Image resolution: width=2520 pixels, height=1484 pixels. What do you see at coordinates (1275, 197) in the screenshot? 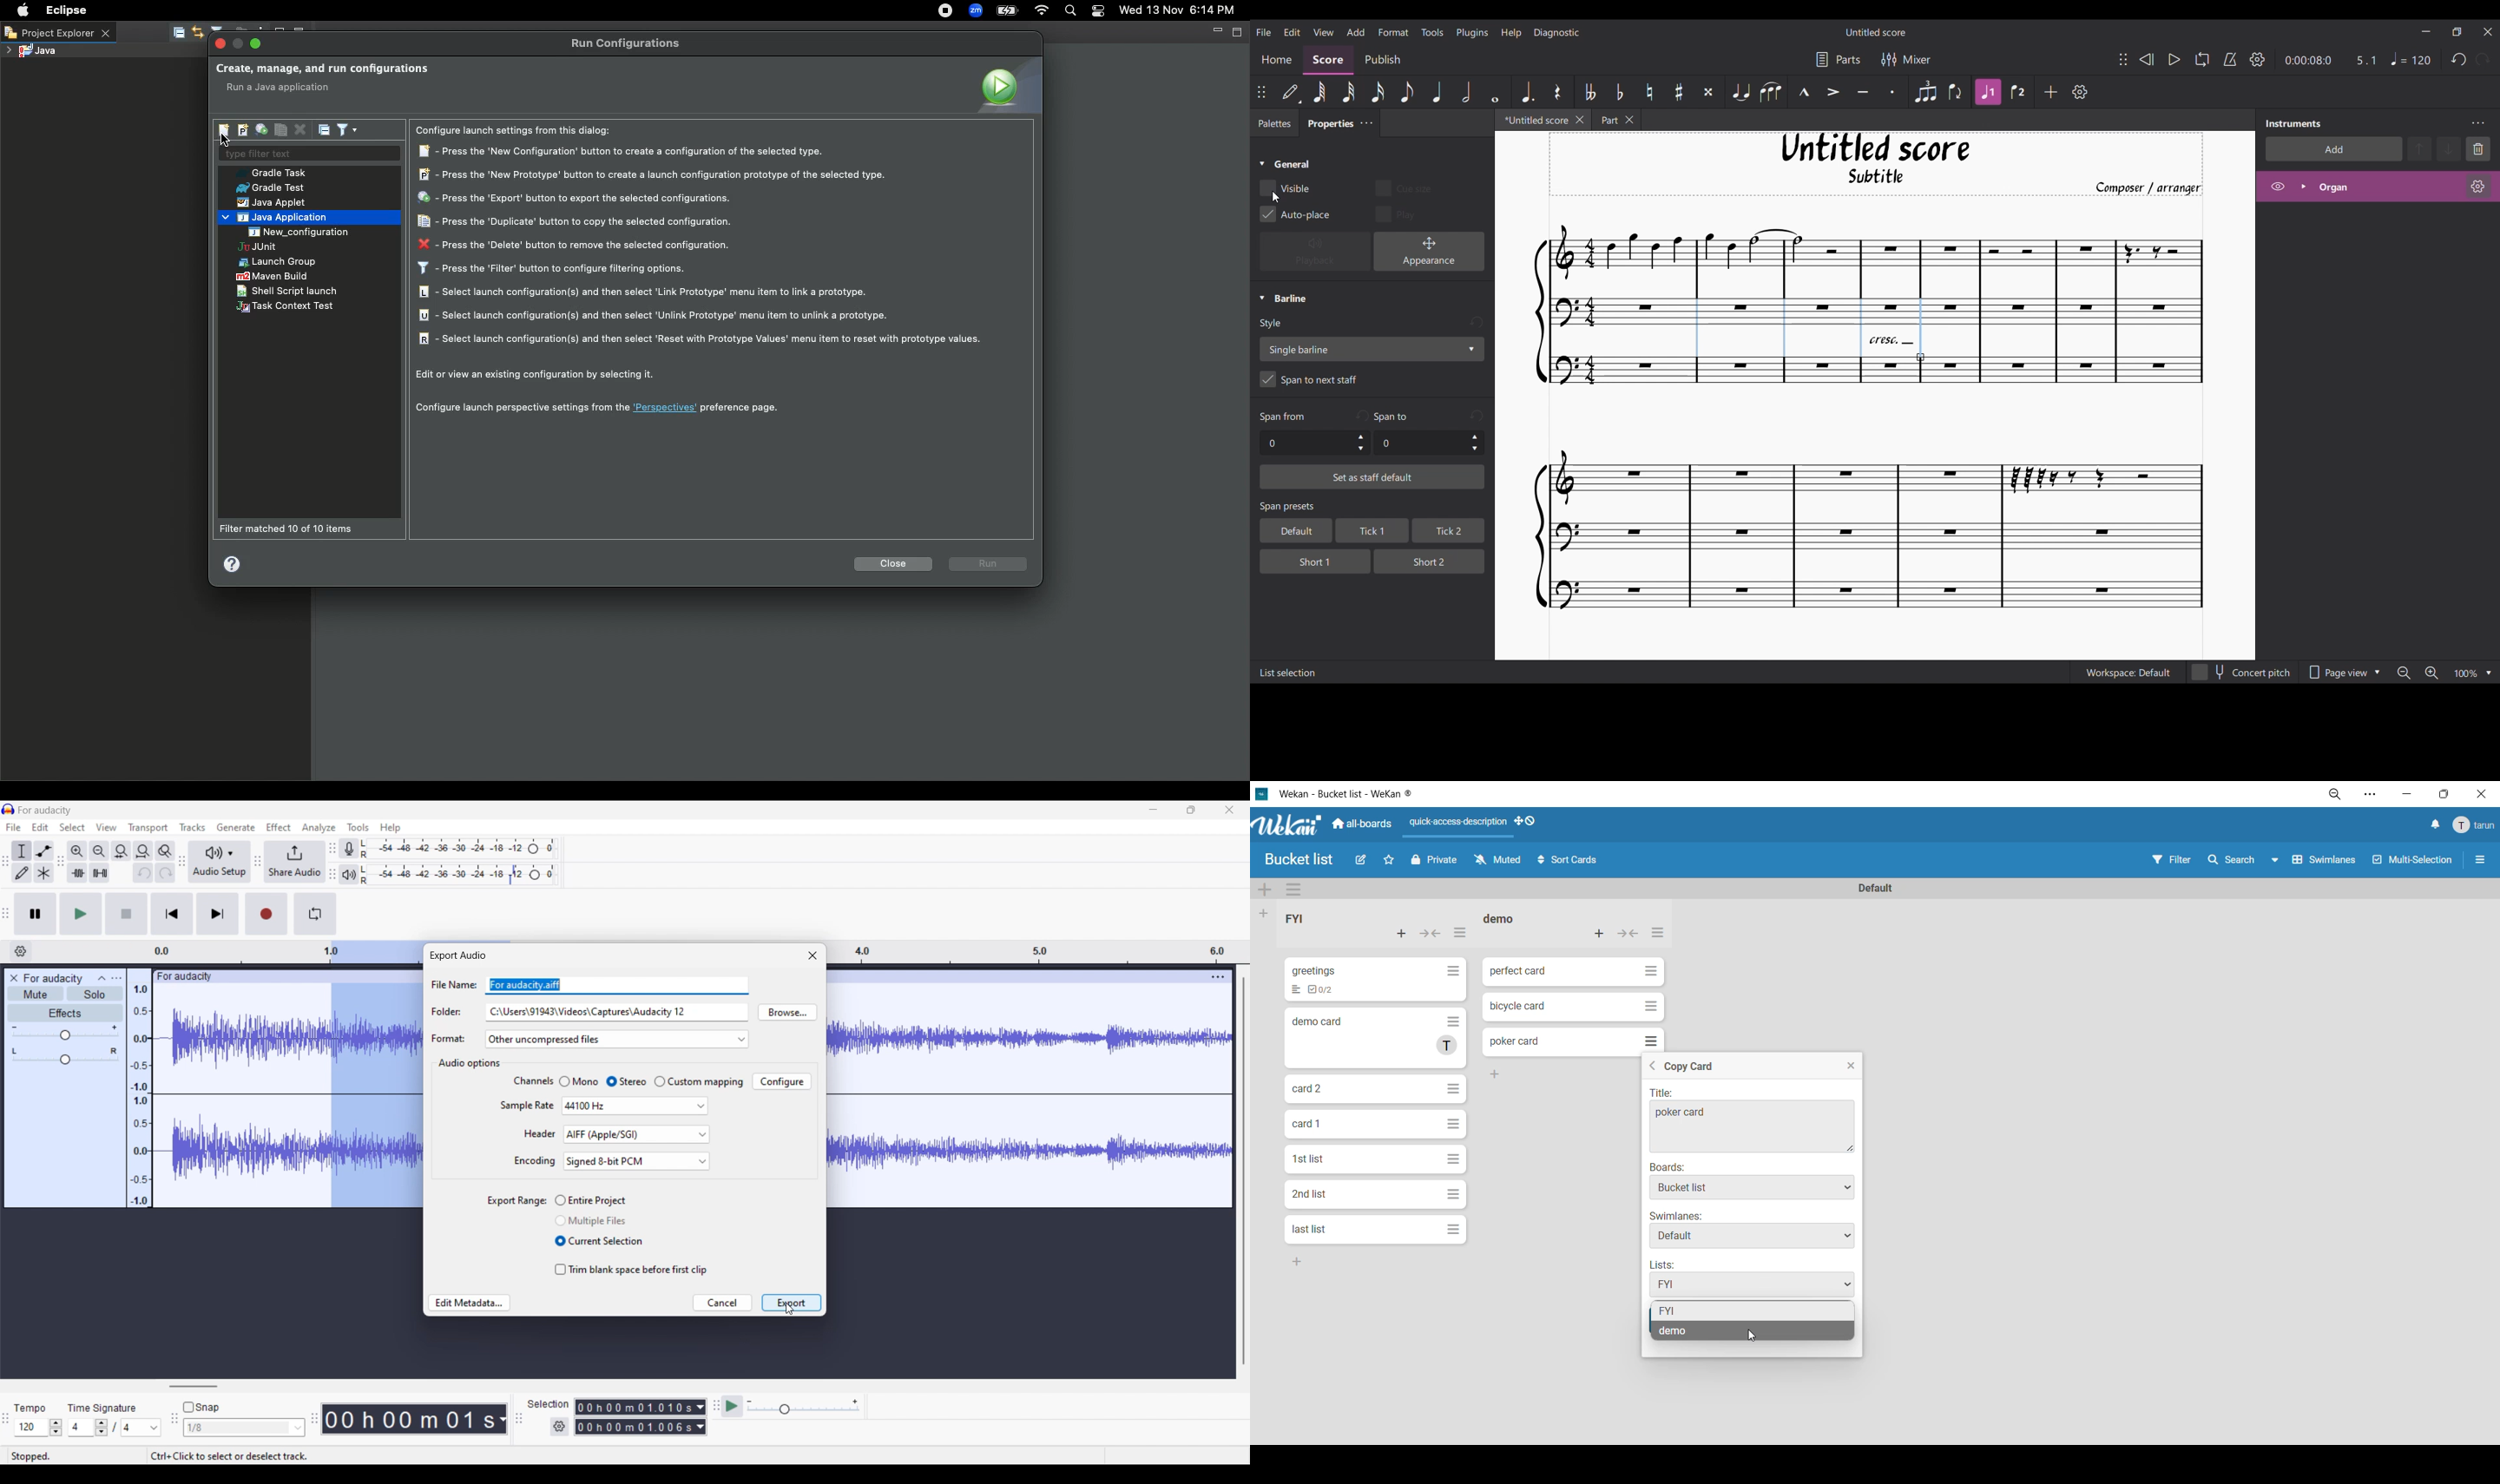
I see `Cursor clicking on Toggle for Visible` at bounding box center [1275, 197].